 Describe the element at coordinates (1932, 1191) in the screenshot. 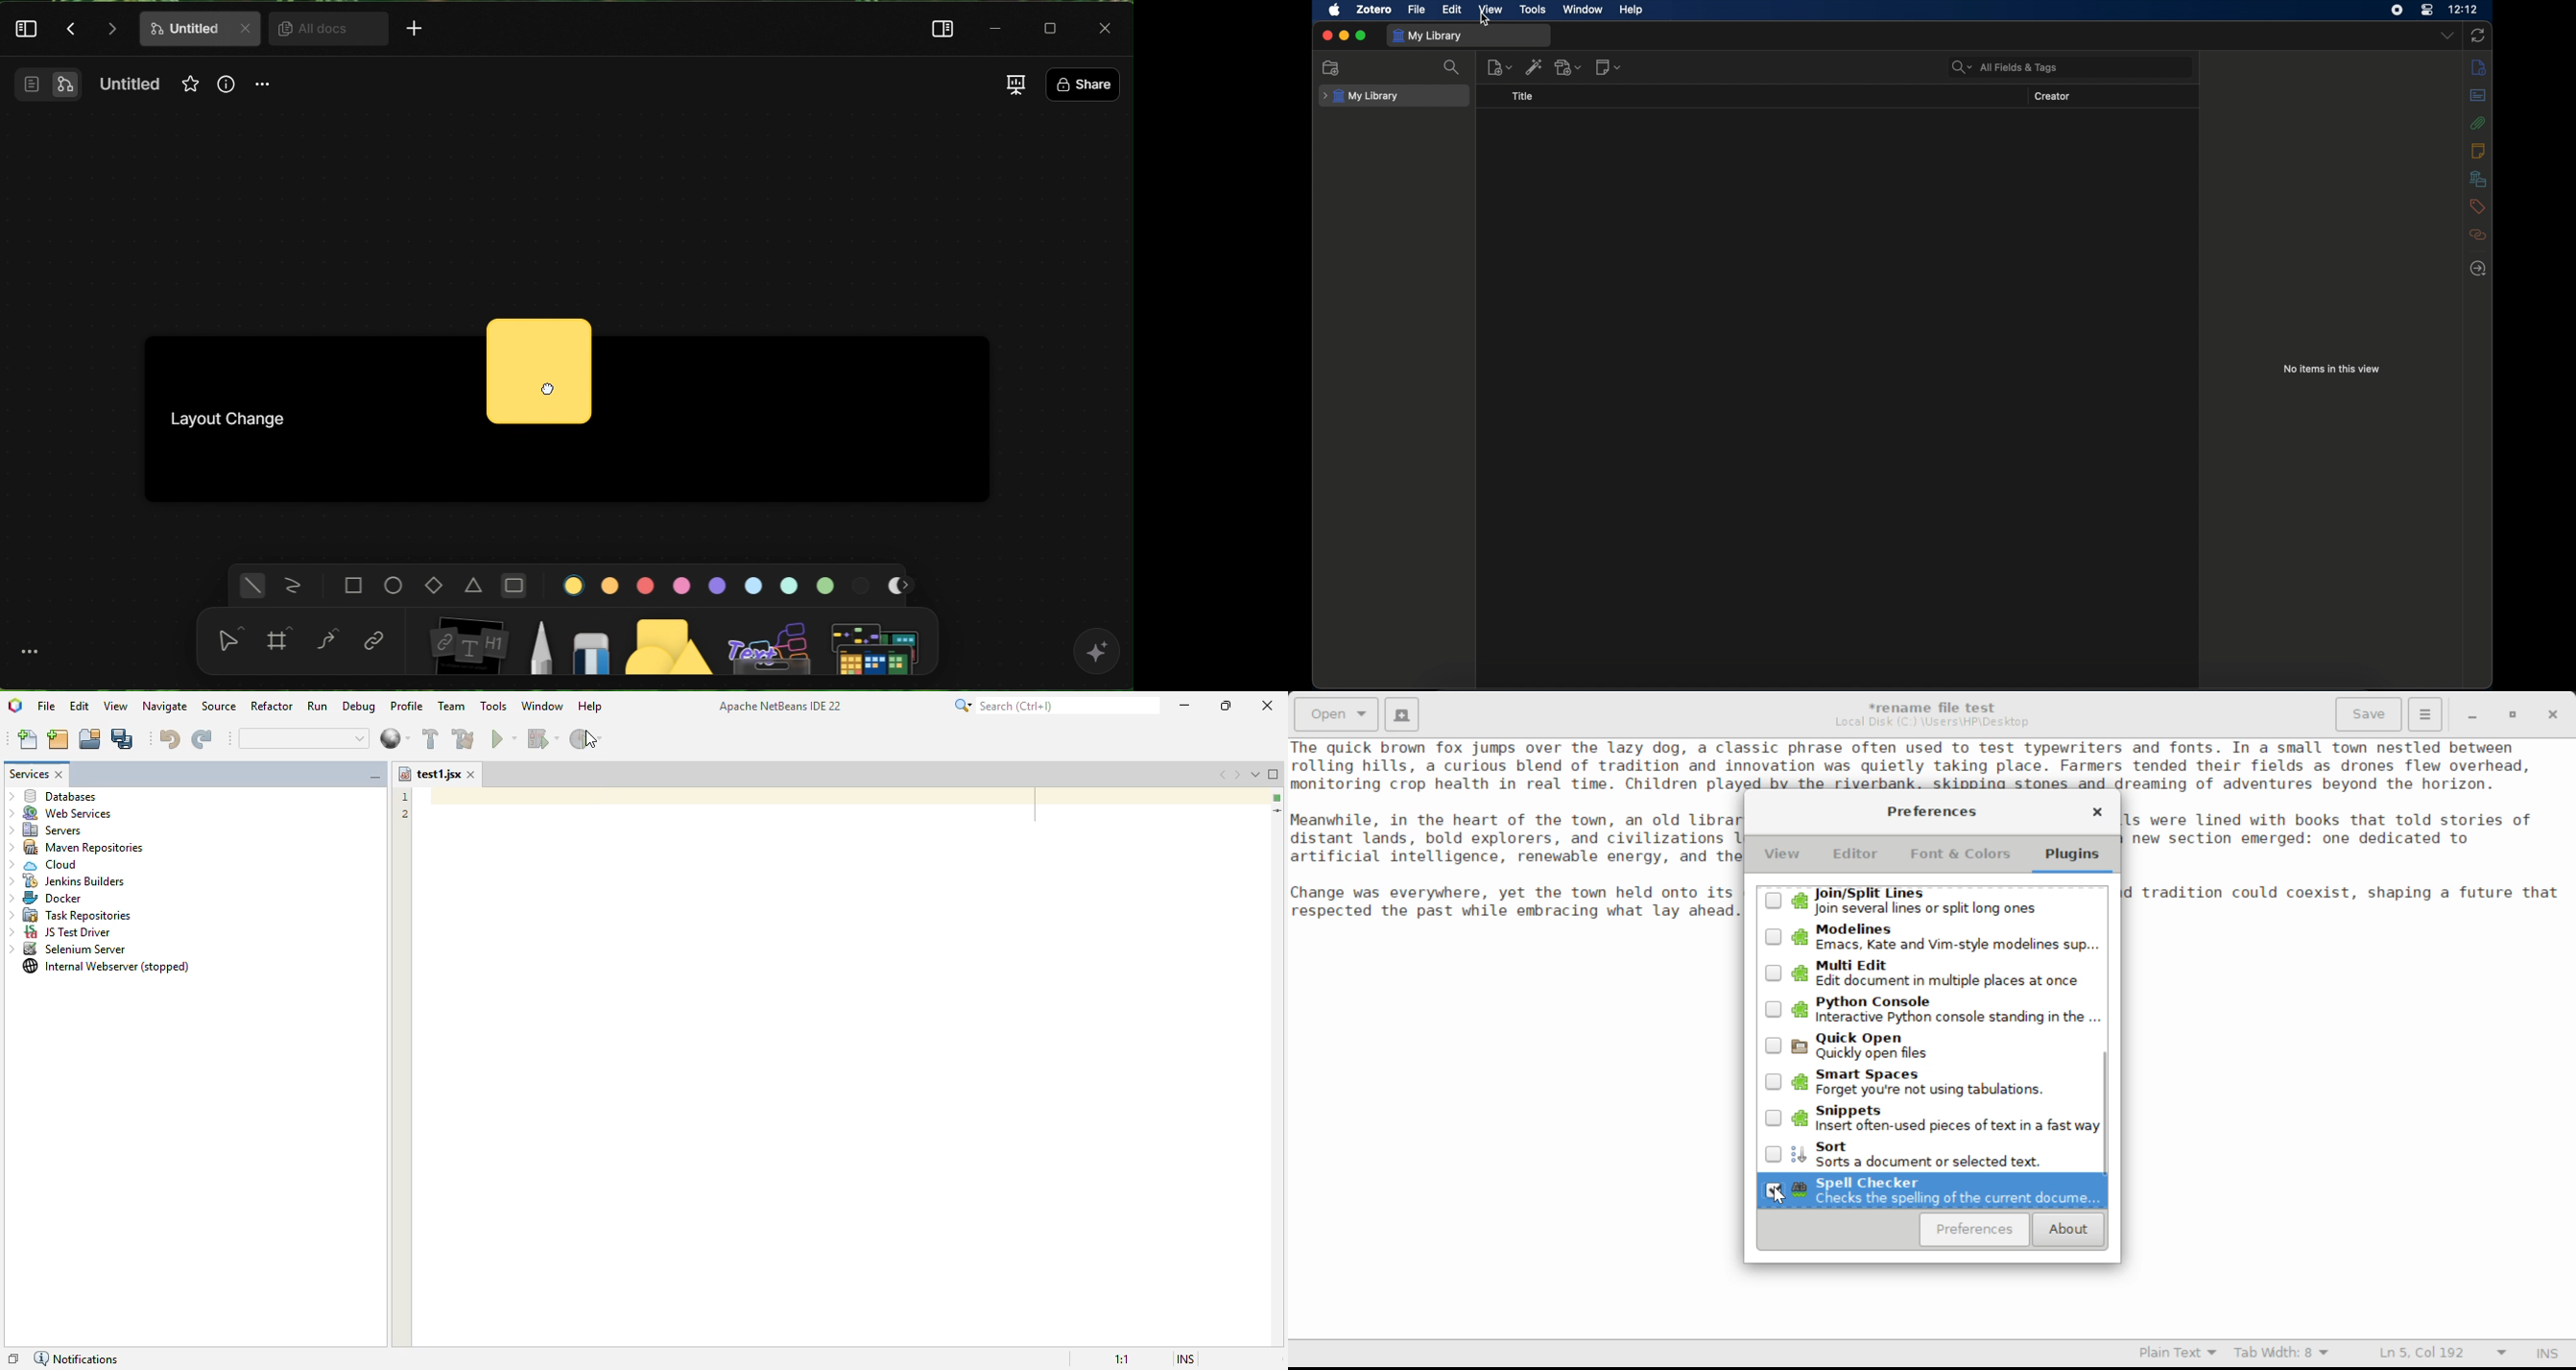

I see `Down Arrow to Selected Spell Checker Plugin Button ` at that location.